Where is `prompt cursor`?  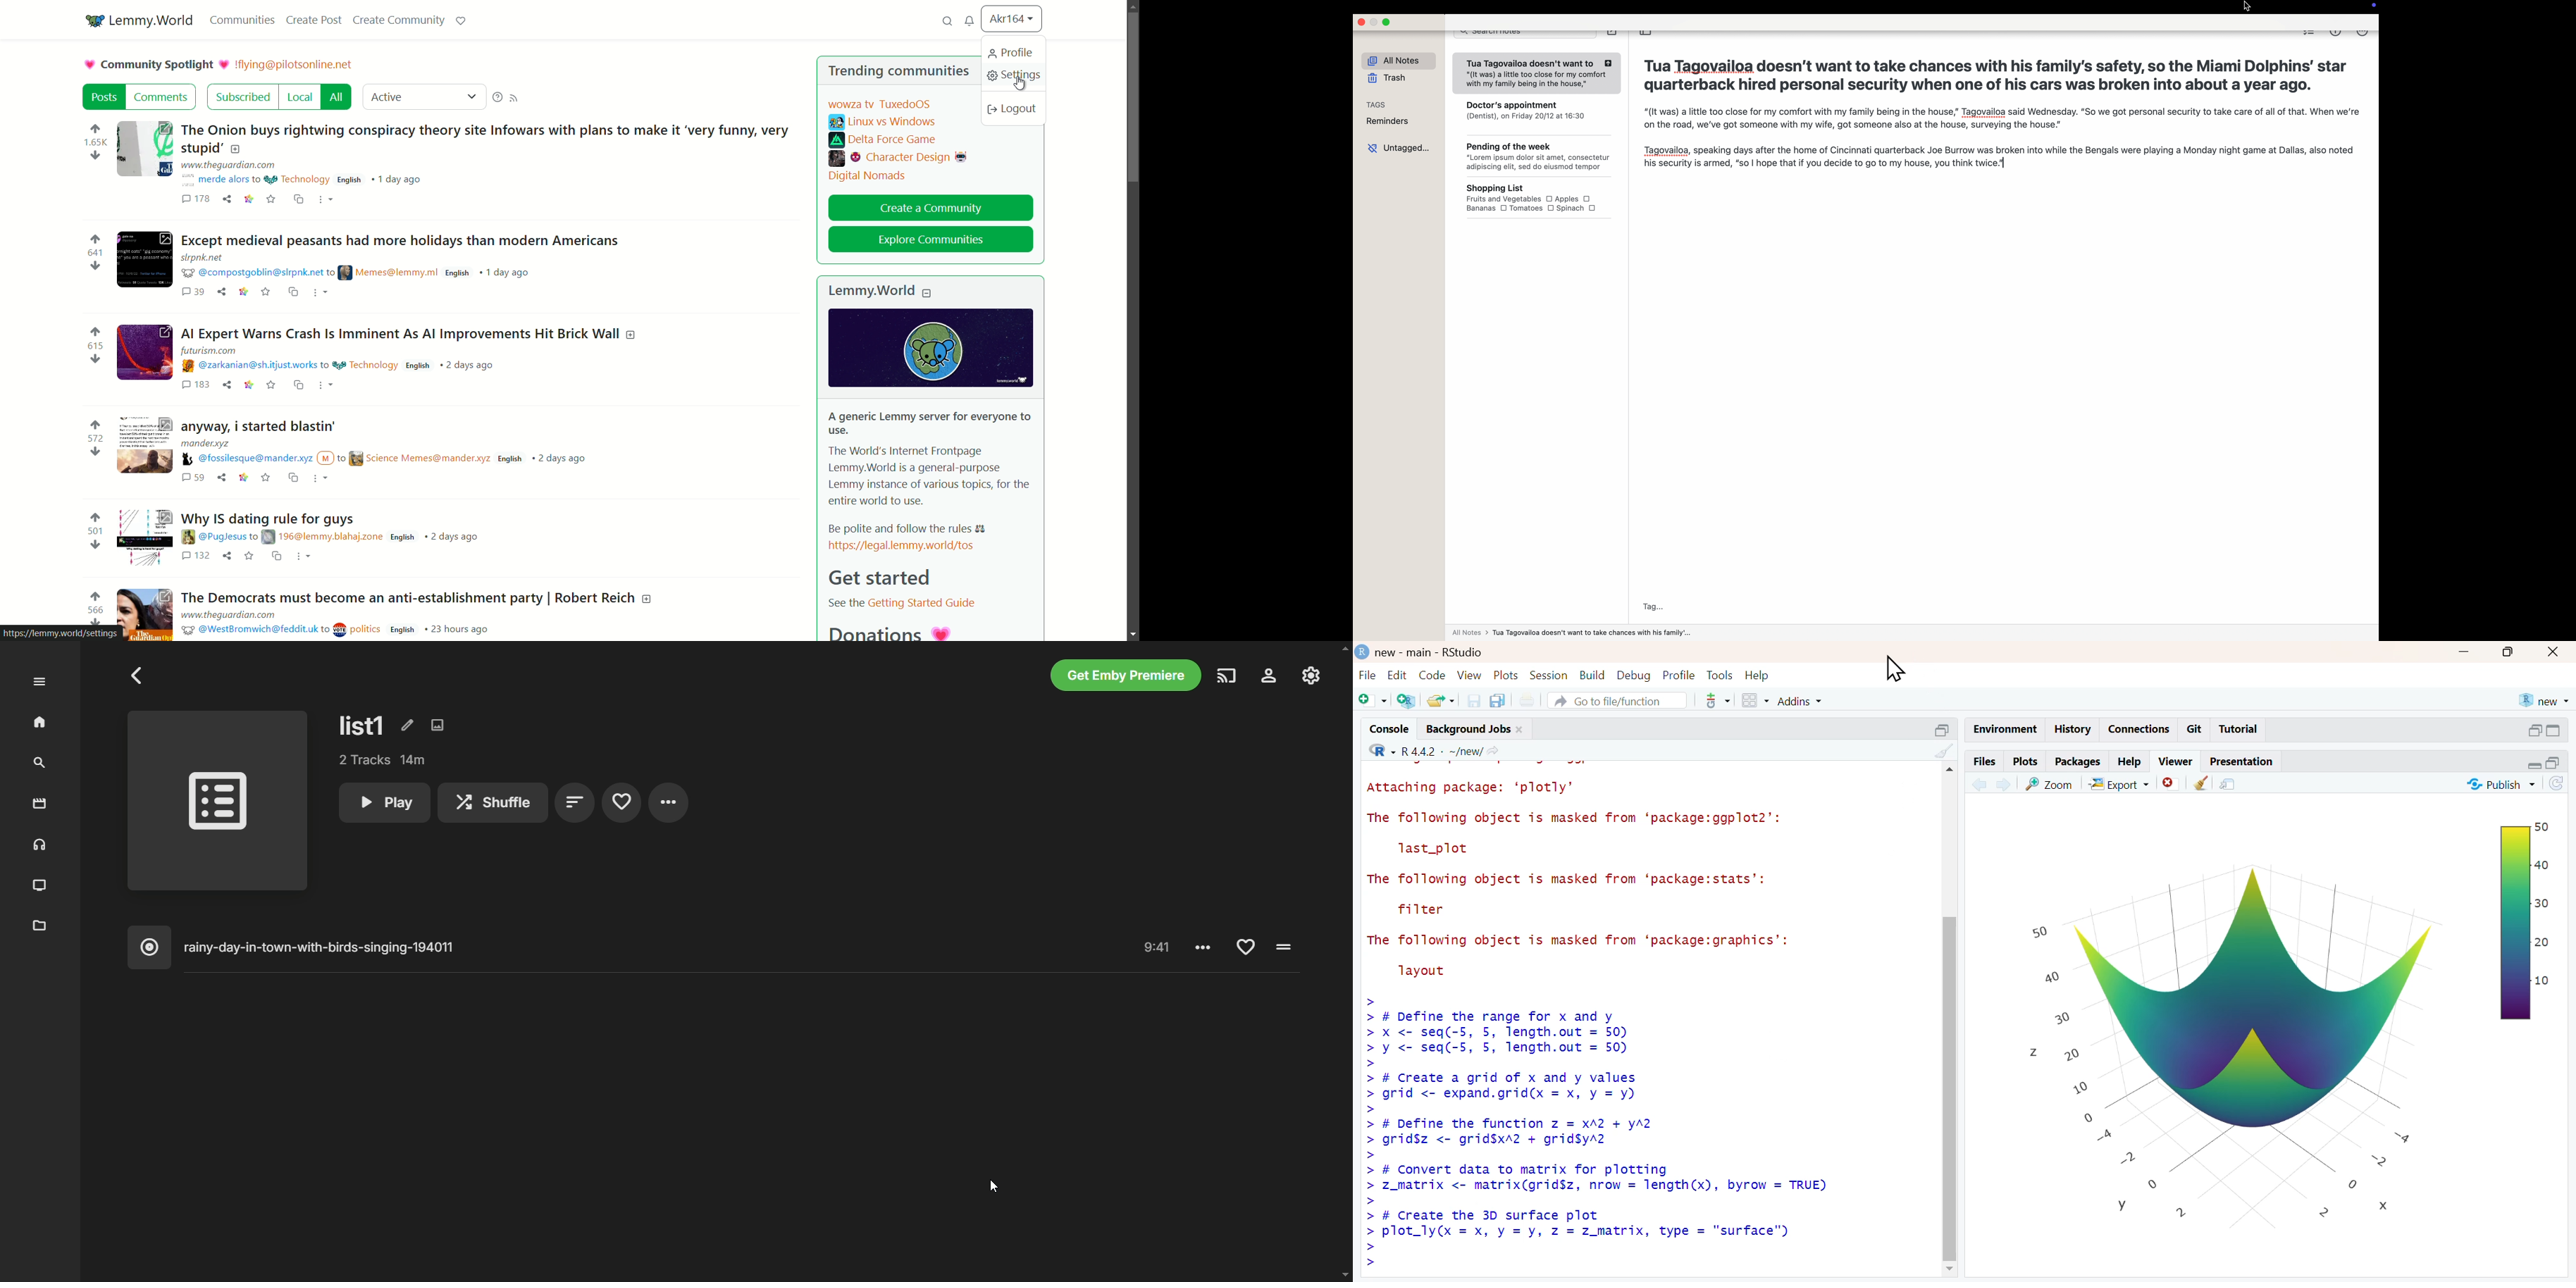 prompt cursor is located at coordinates (1366, 998).